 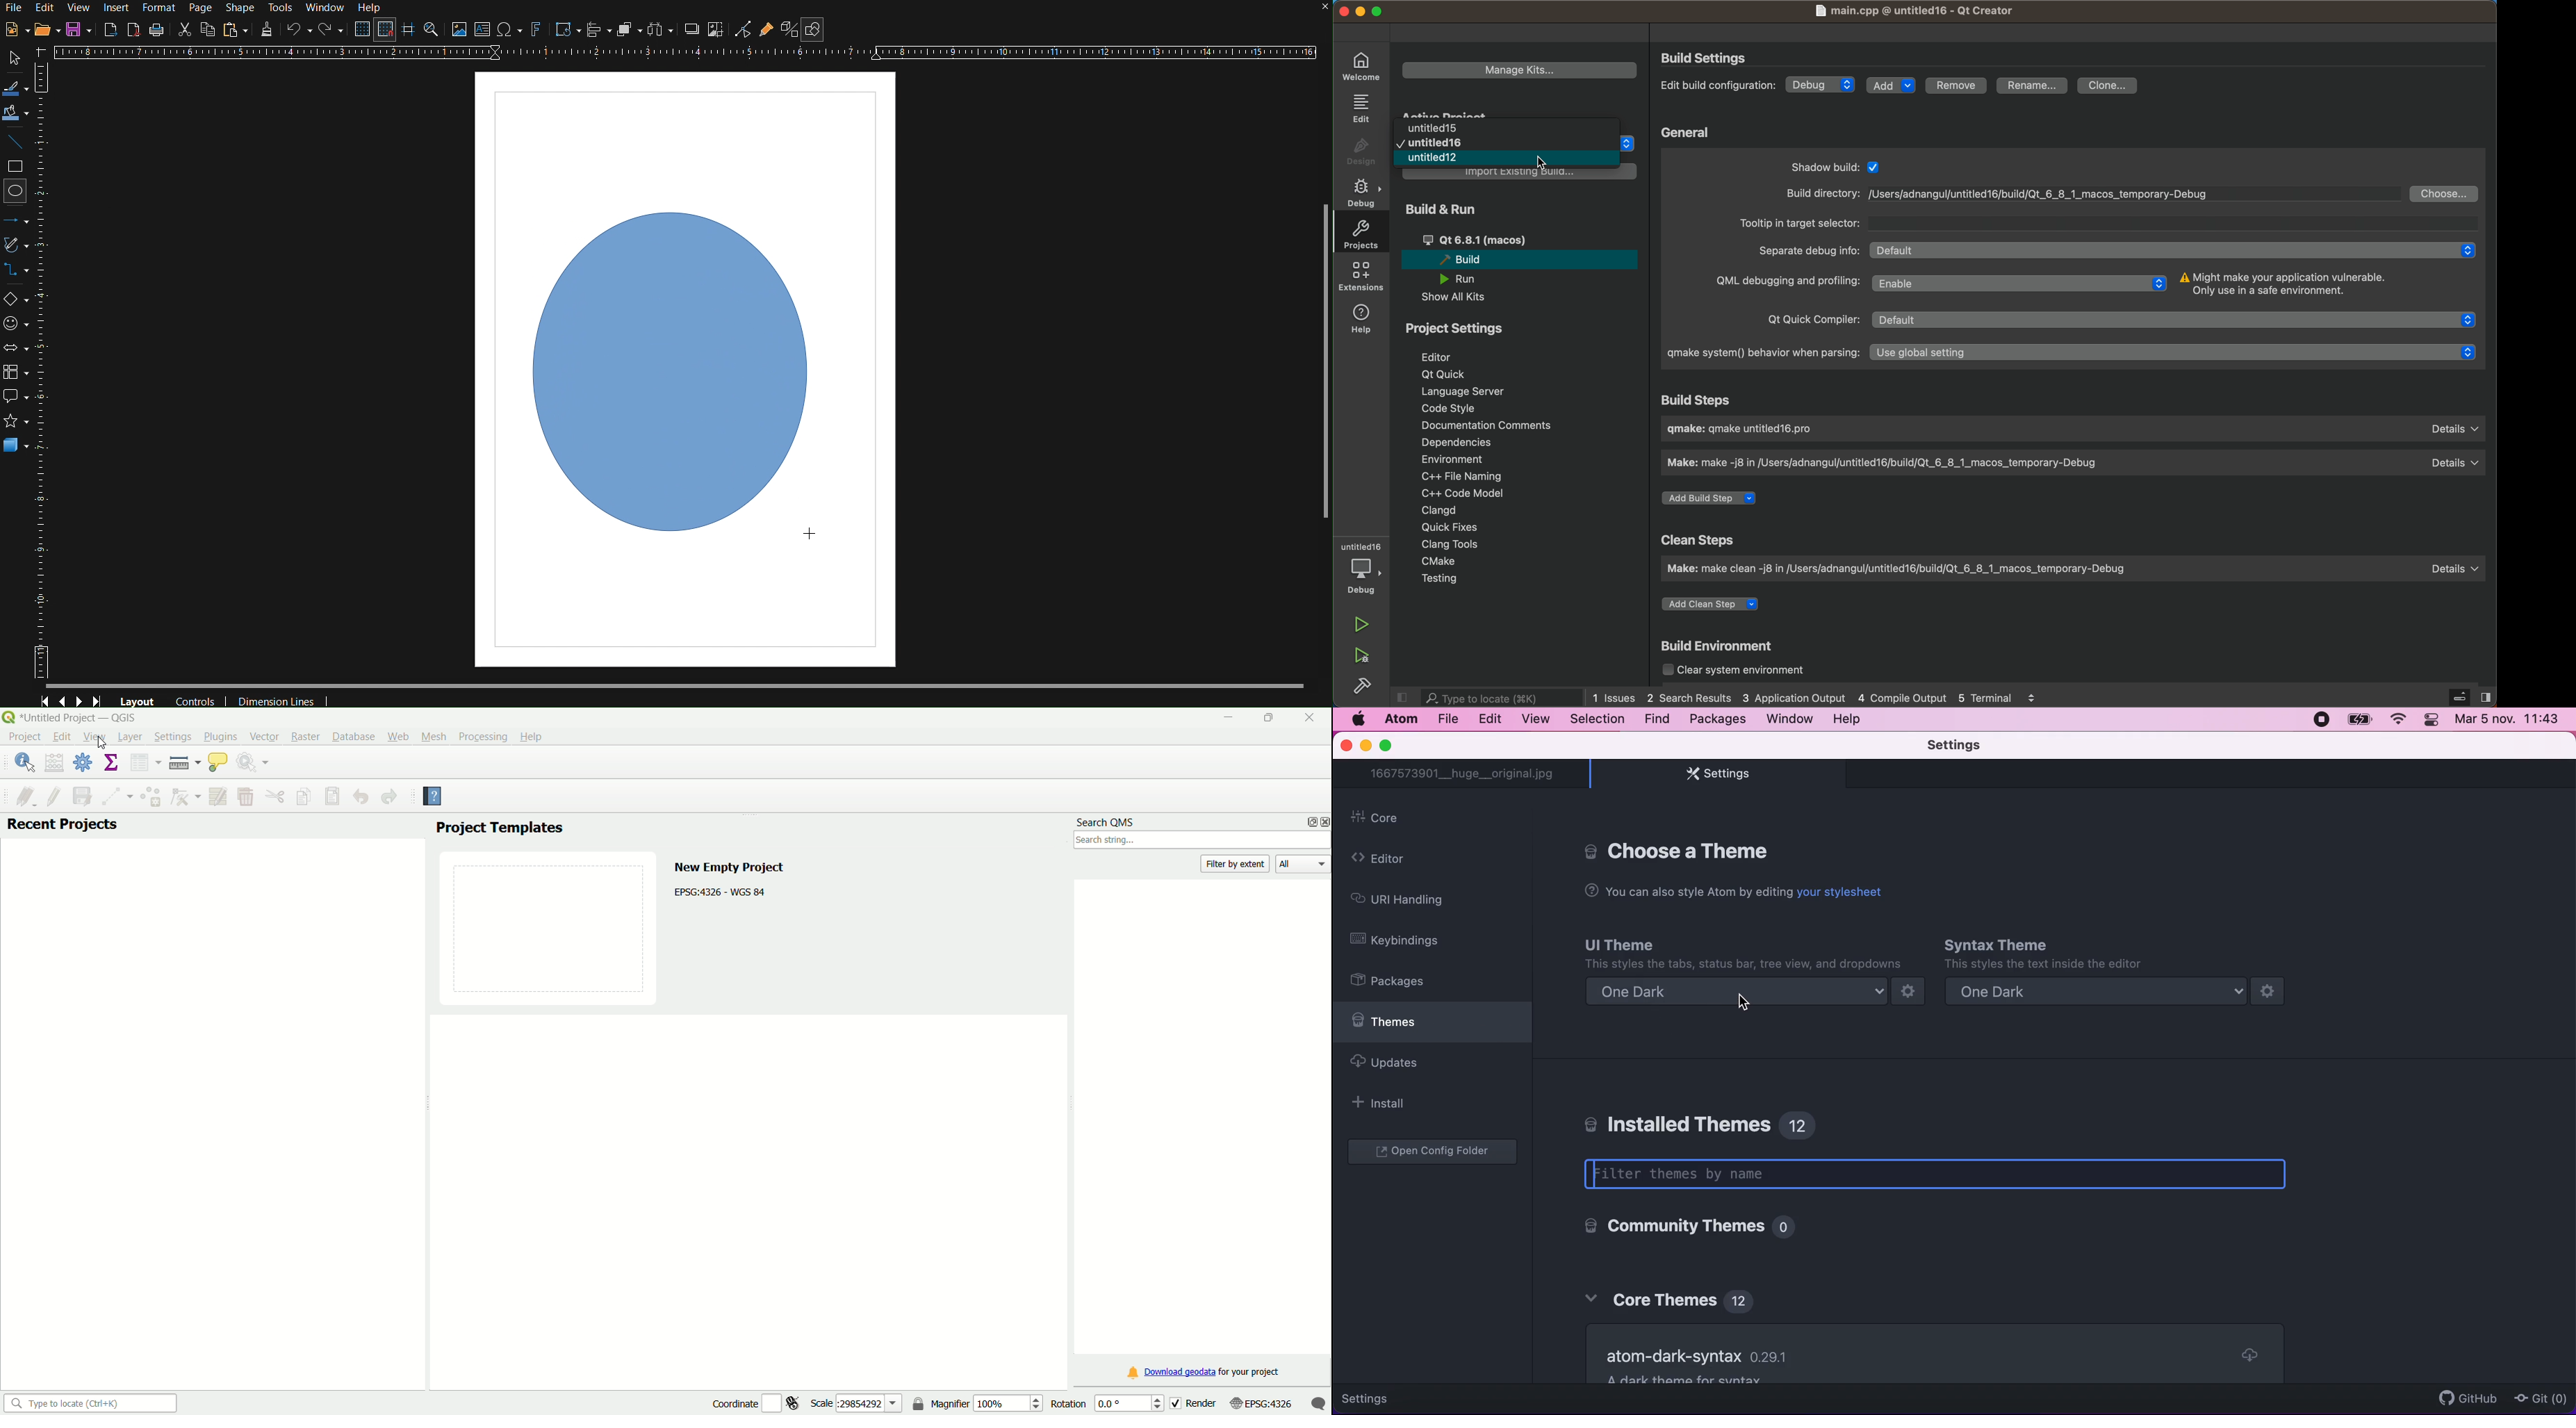 I want to click on Circle (dragged), so click(x=675, y=367).